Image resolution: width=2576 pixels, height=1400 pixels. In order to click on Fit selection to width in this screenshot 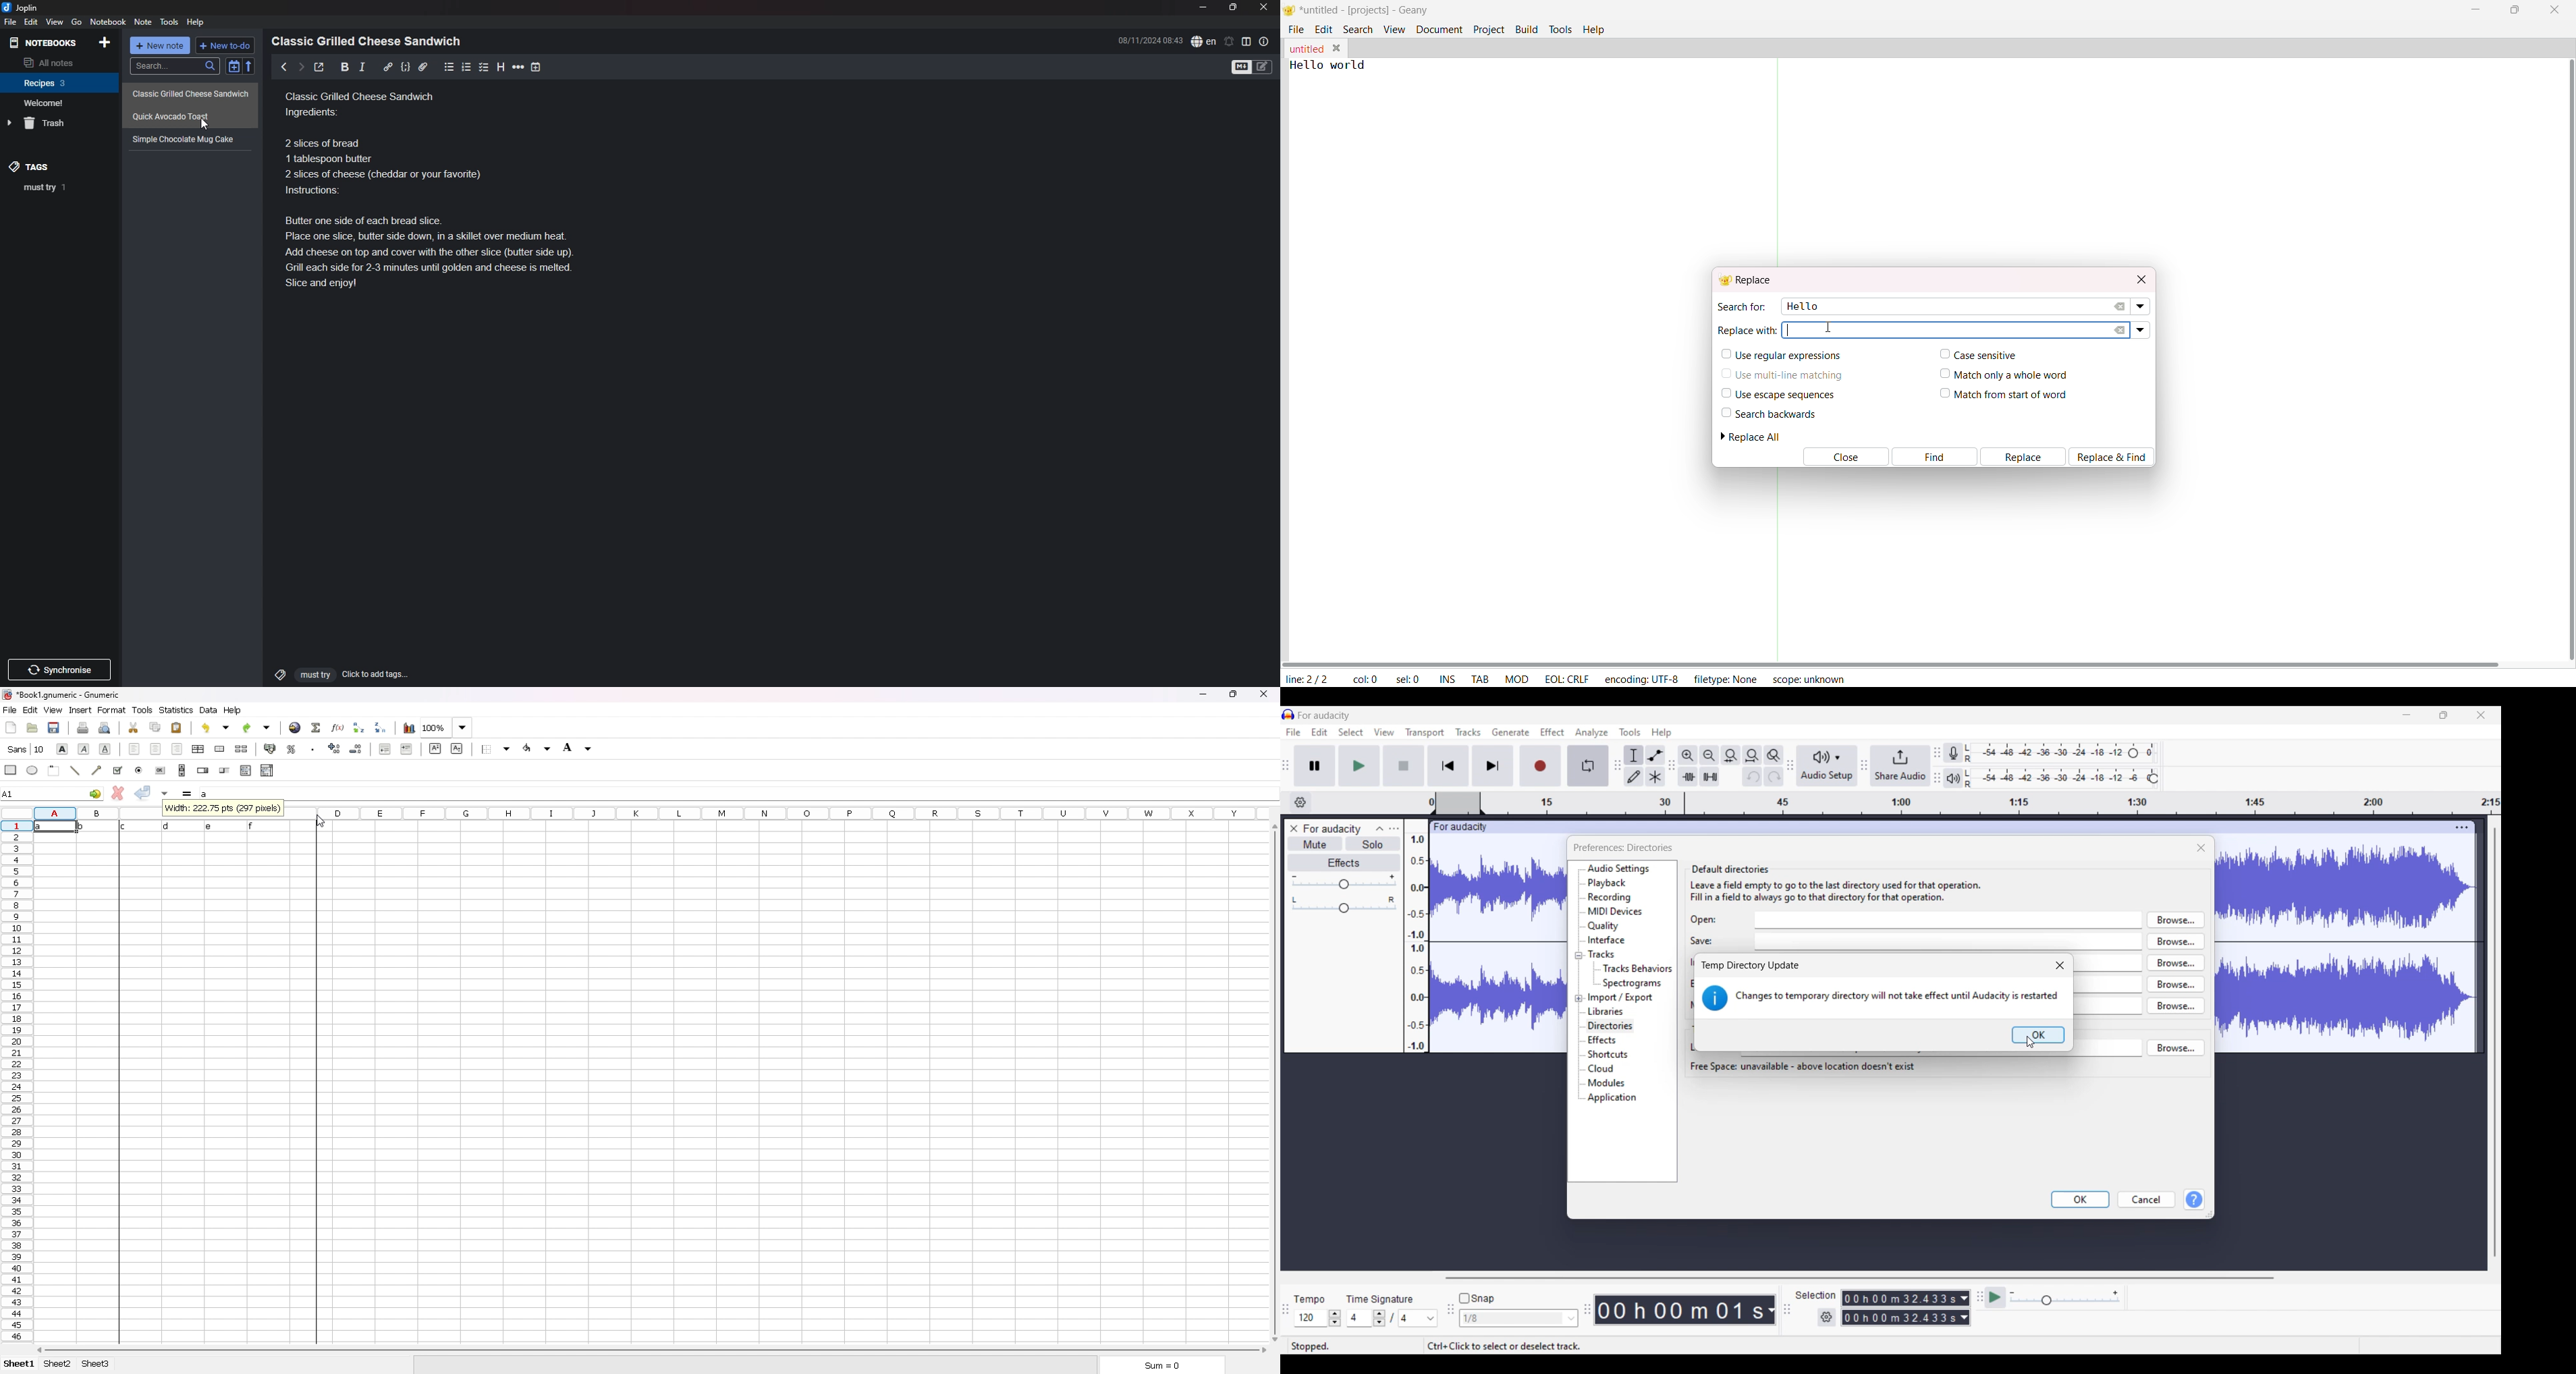, I will do `click(1731, 755)`.